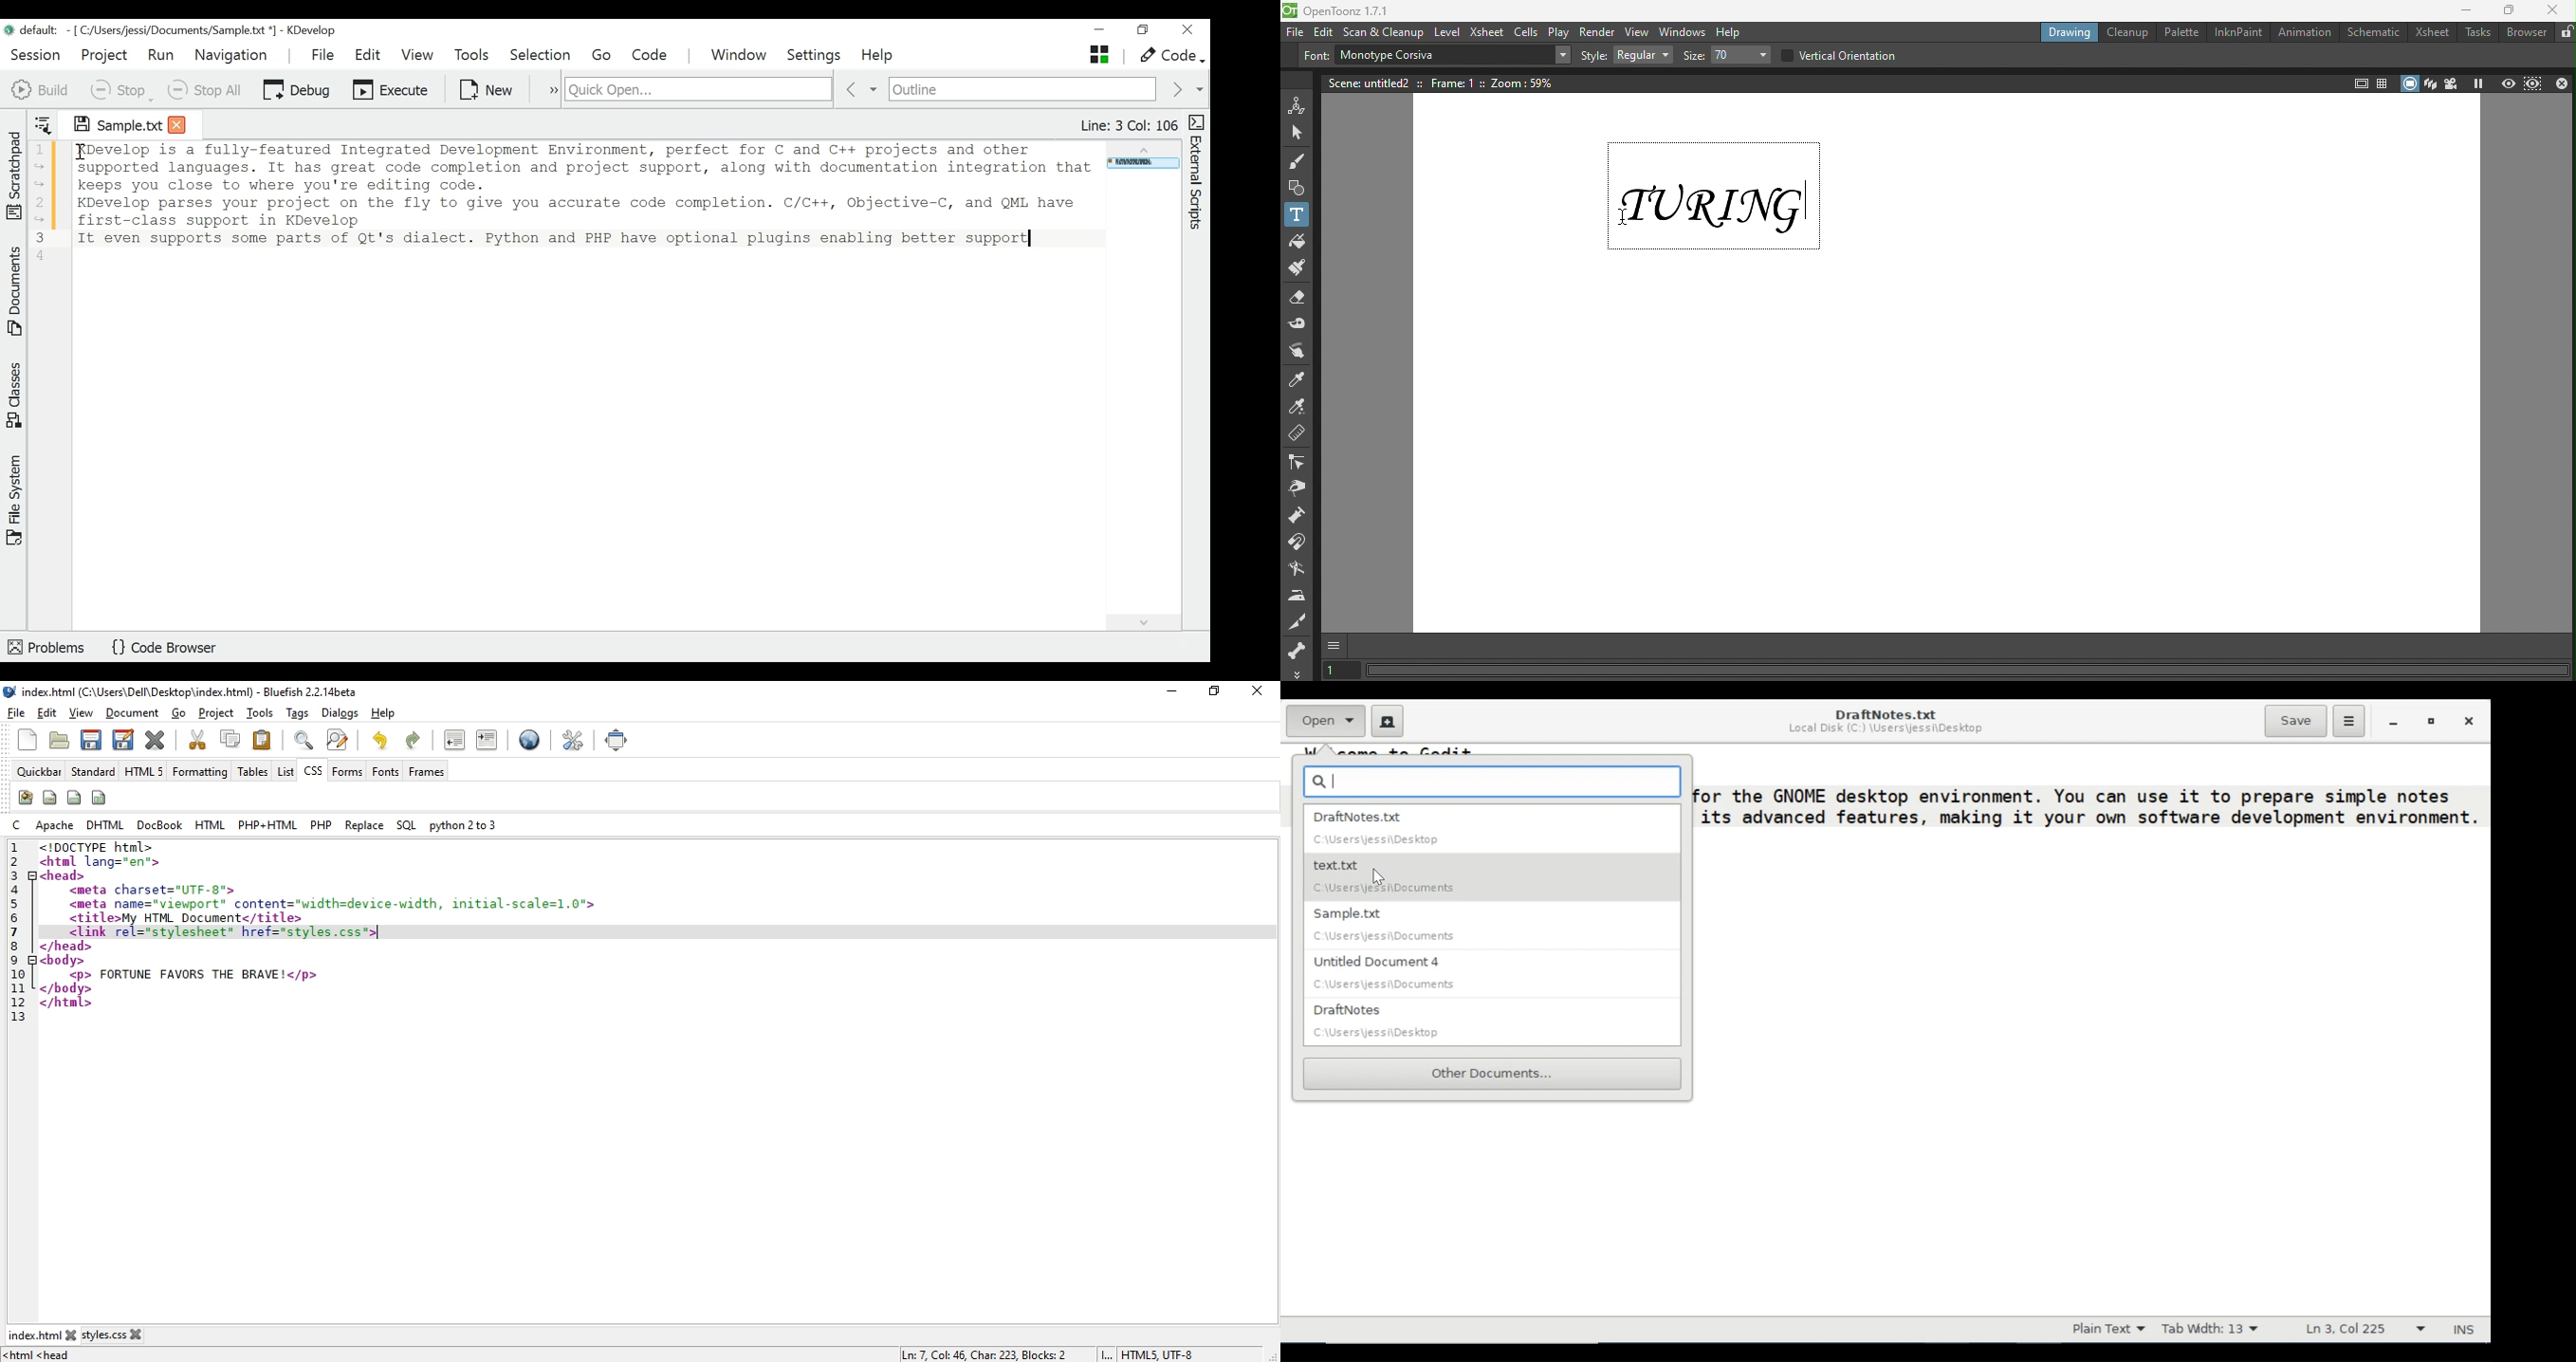  I want to click on Line: 3 Col: 106, so click(1128, 125).